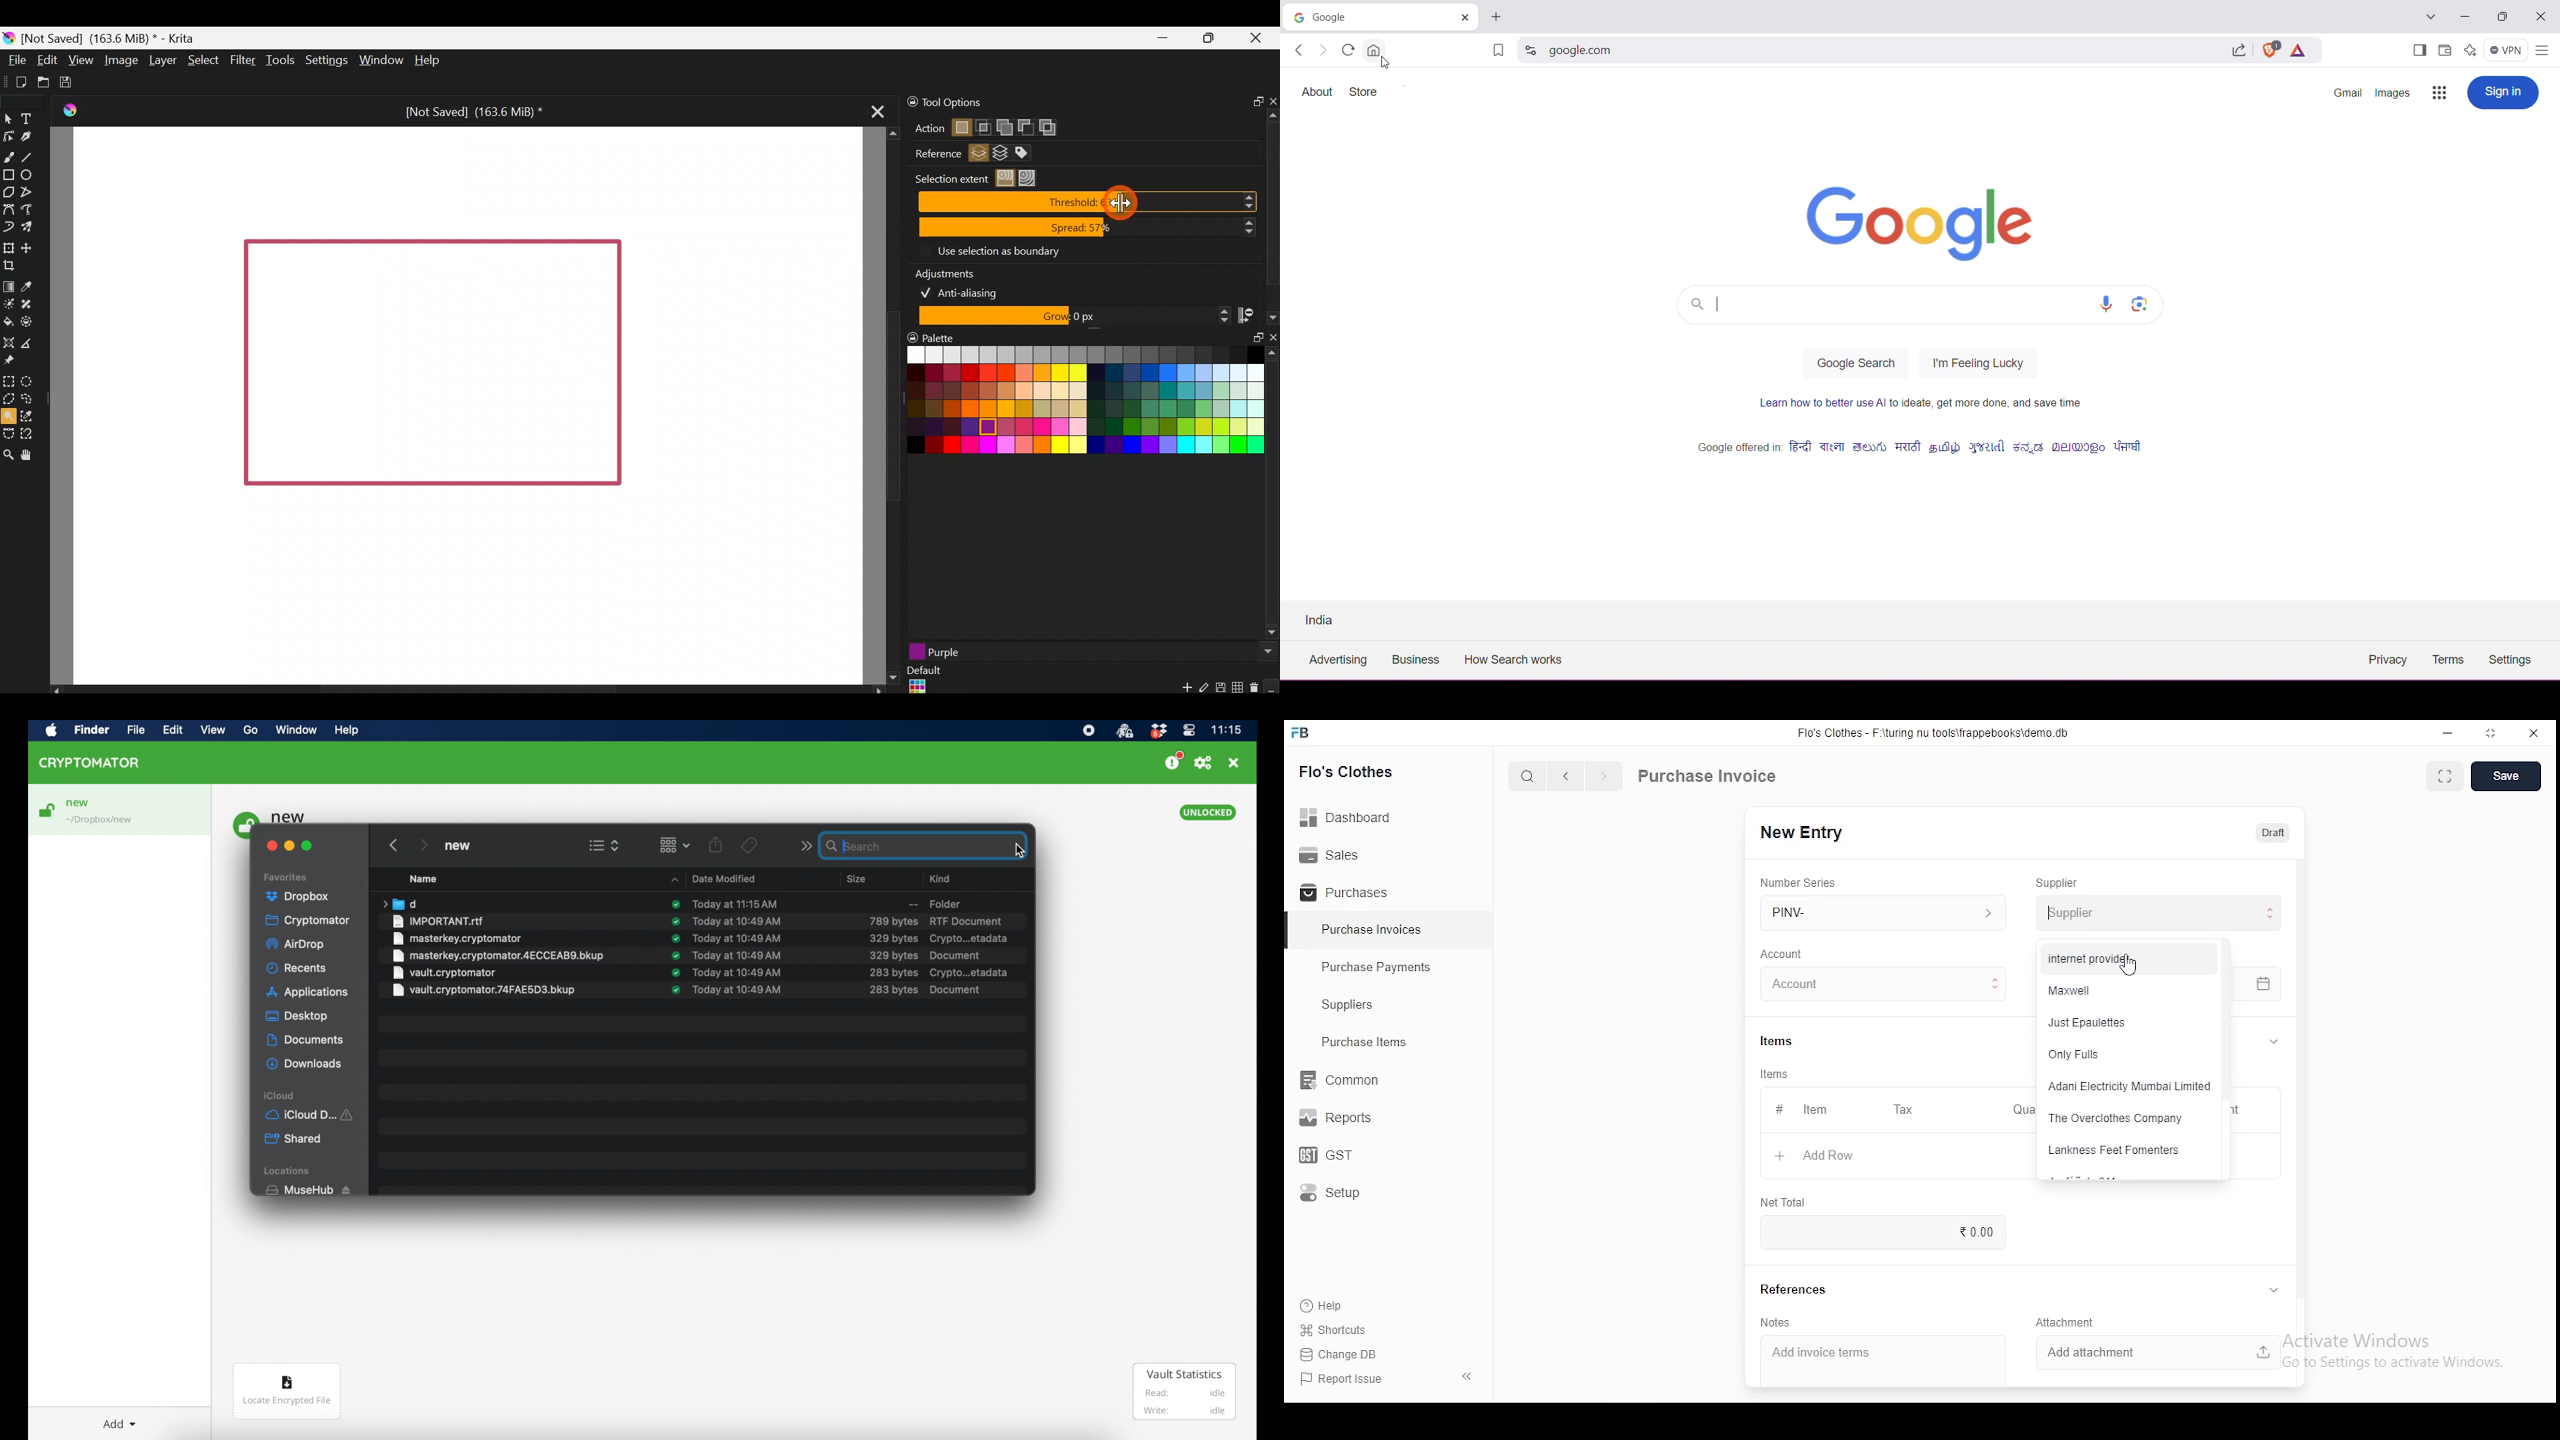  I want to click on only fulls, so click(2129, 1055).